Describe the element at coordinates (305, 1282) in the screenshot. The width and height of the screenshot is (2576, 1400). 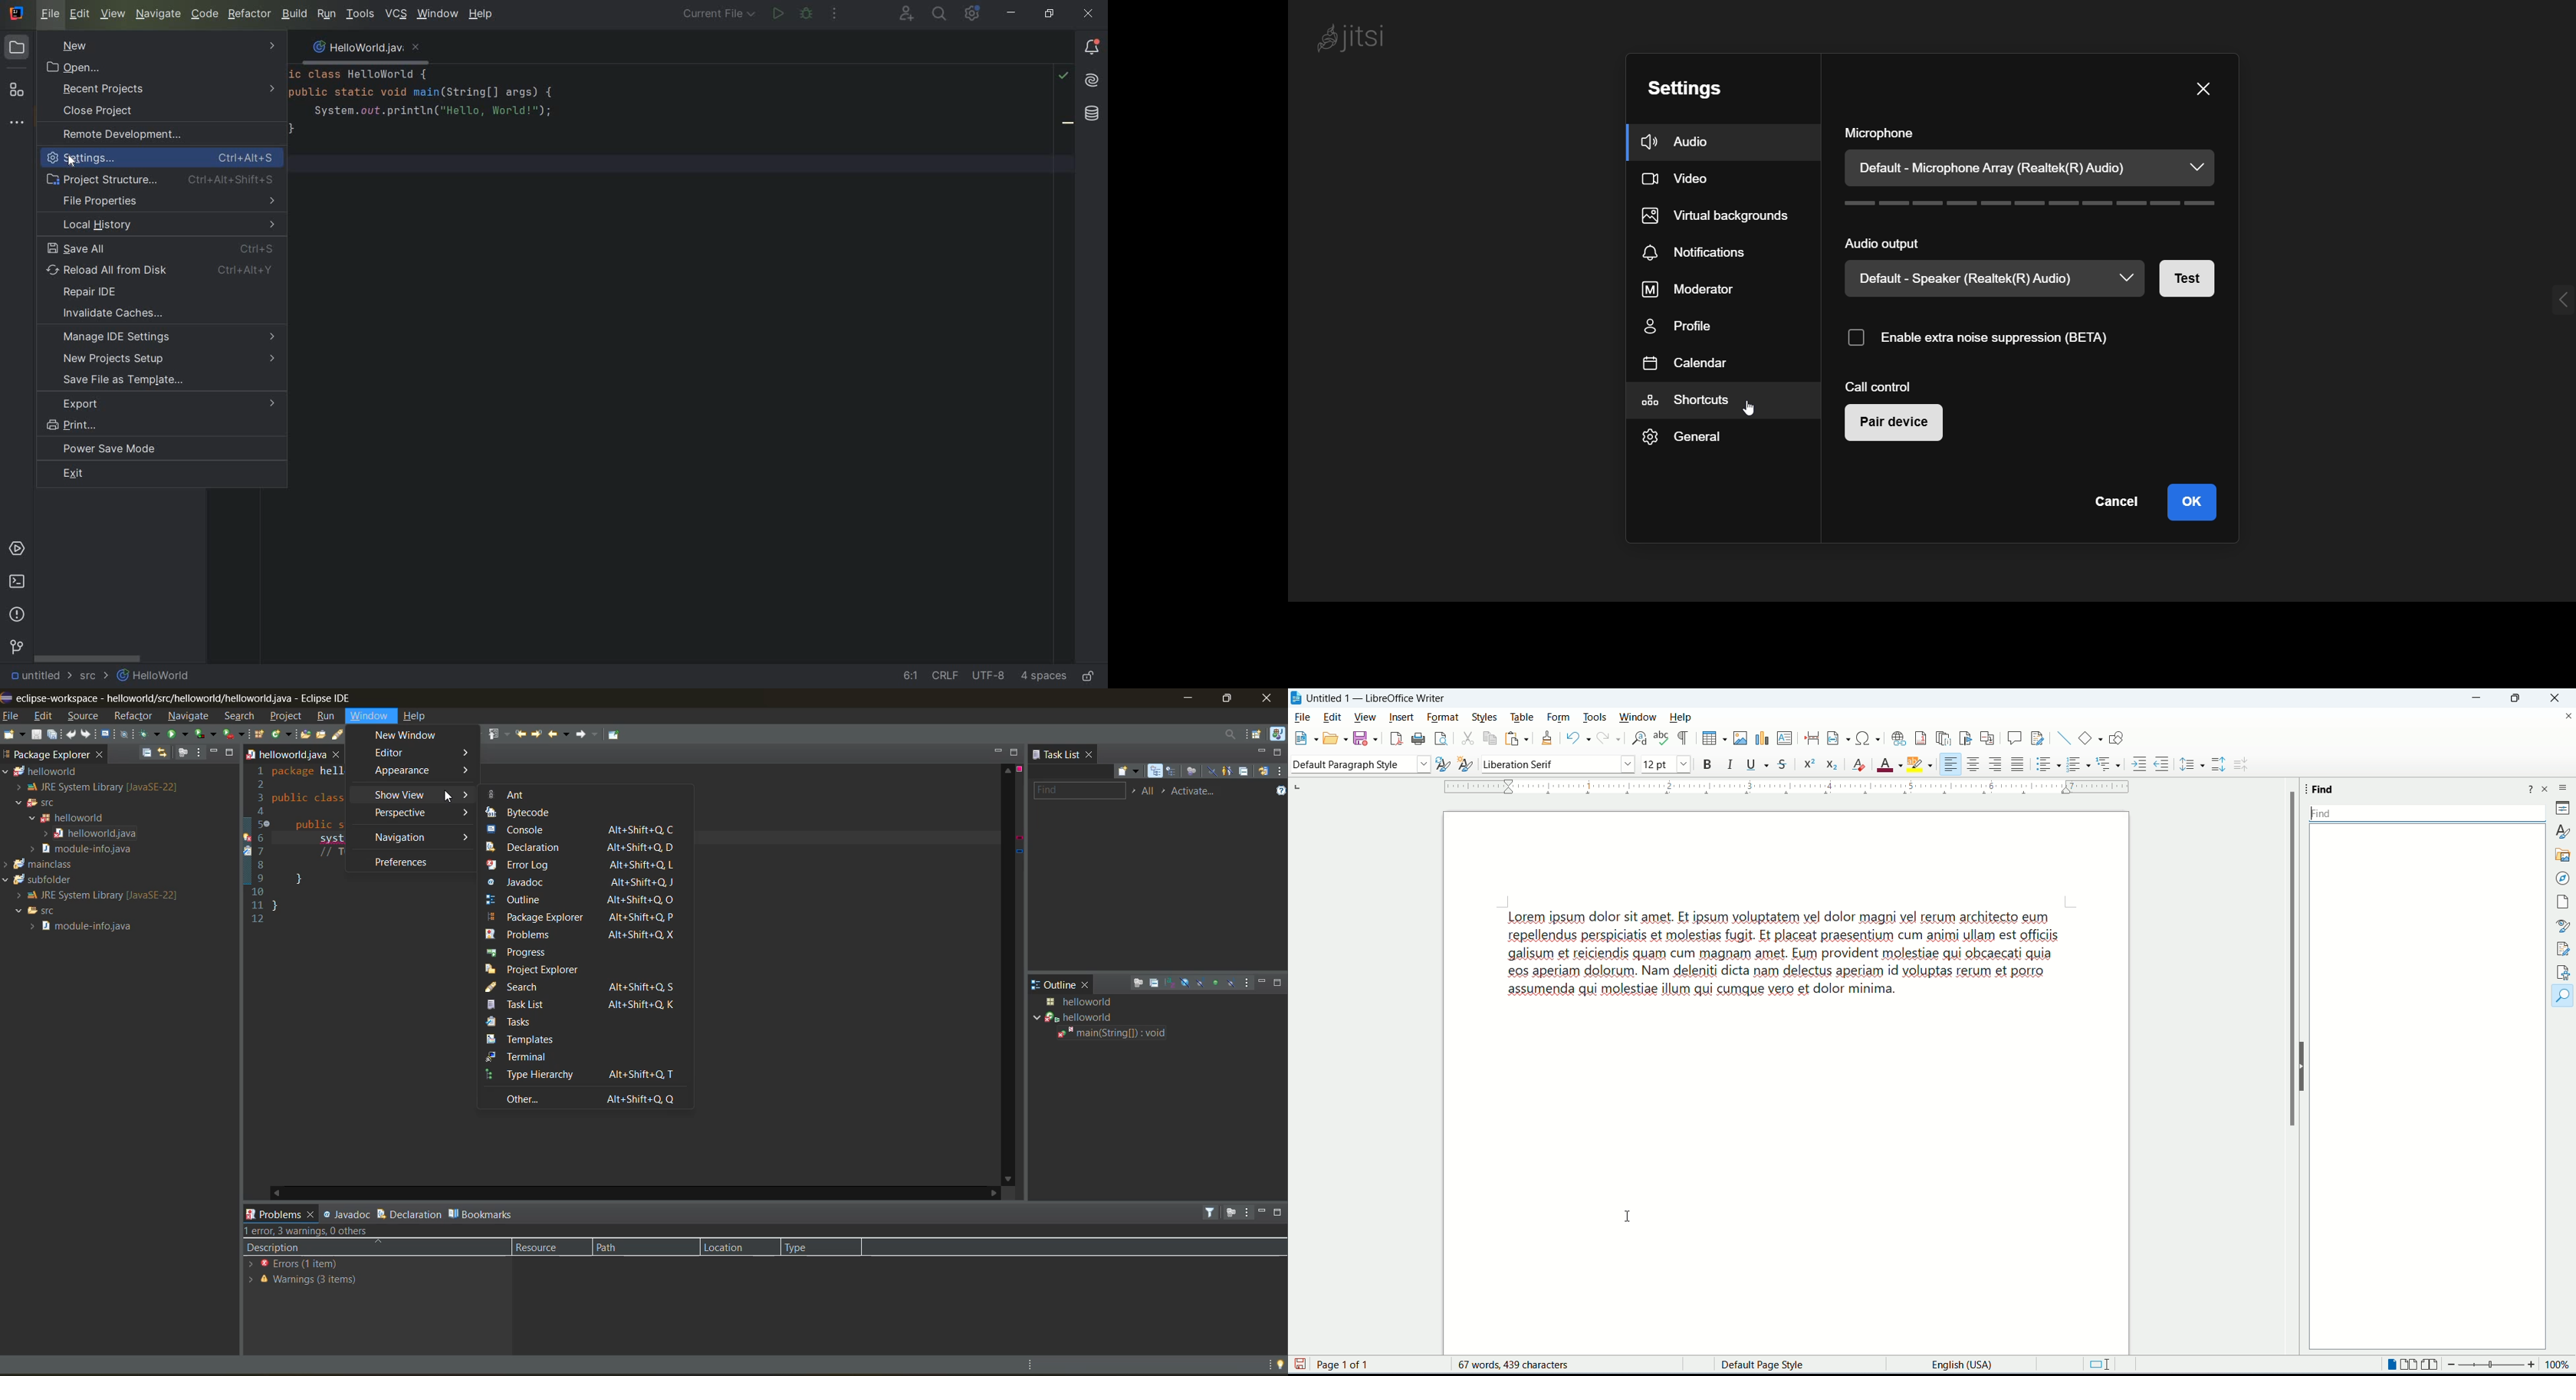
I see `warnings 3 items` at that location.